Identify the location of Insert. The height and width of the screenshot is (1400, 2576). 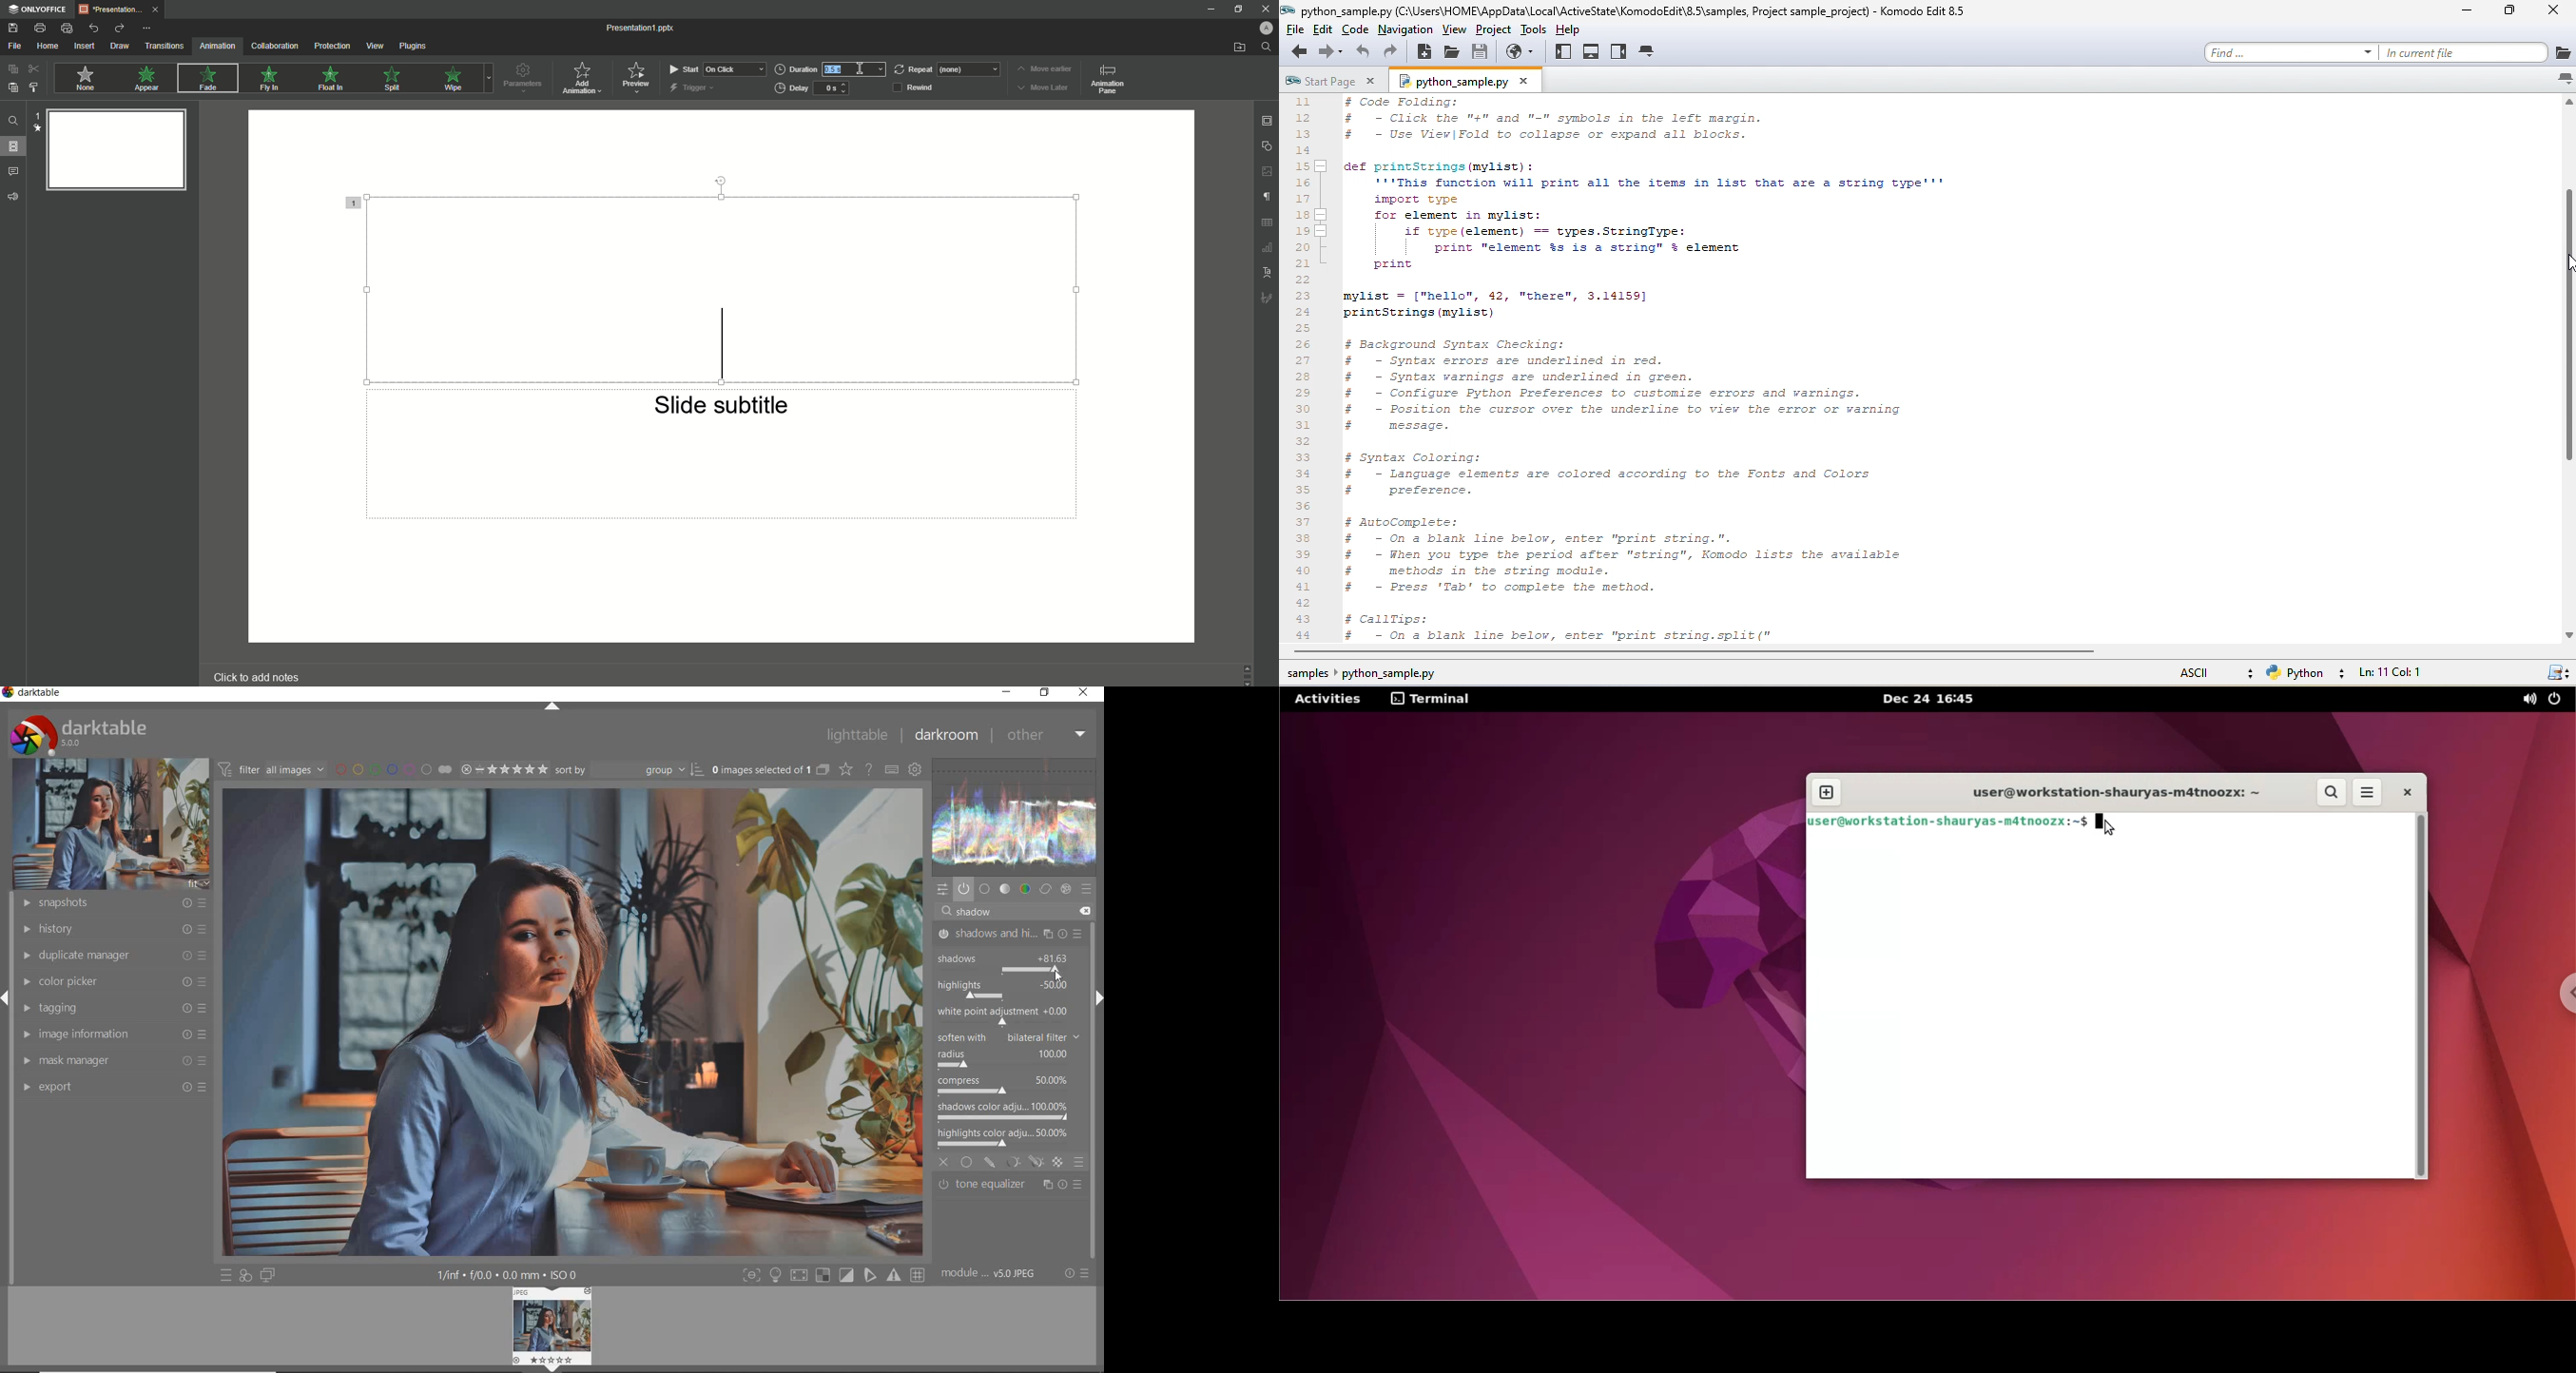
(85, 46).